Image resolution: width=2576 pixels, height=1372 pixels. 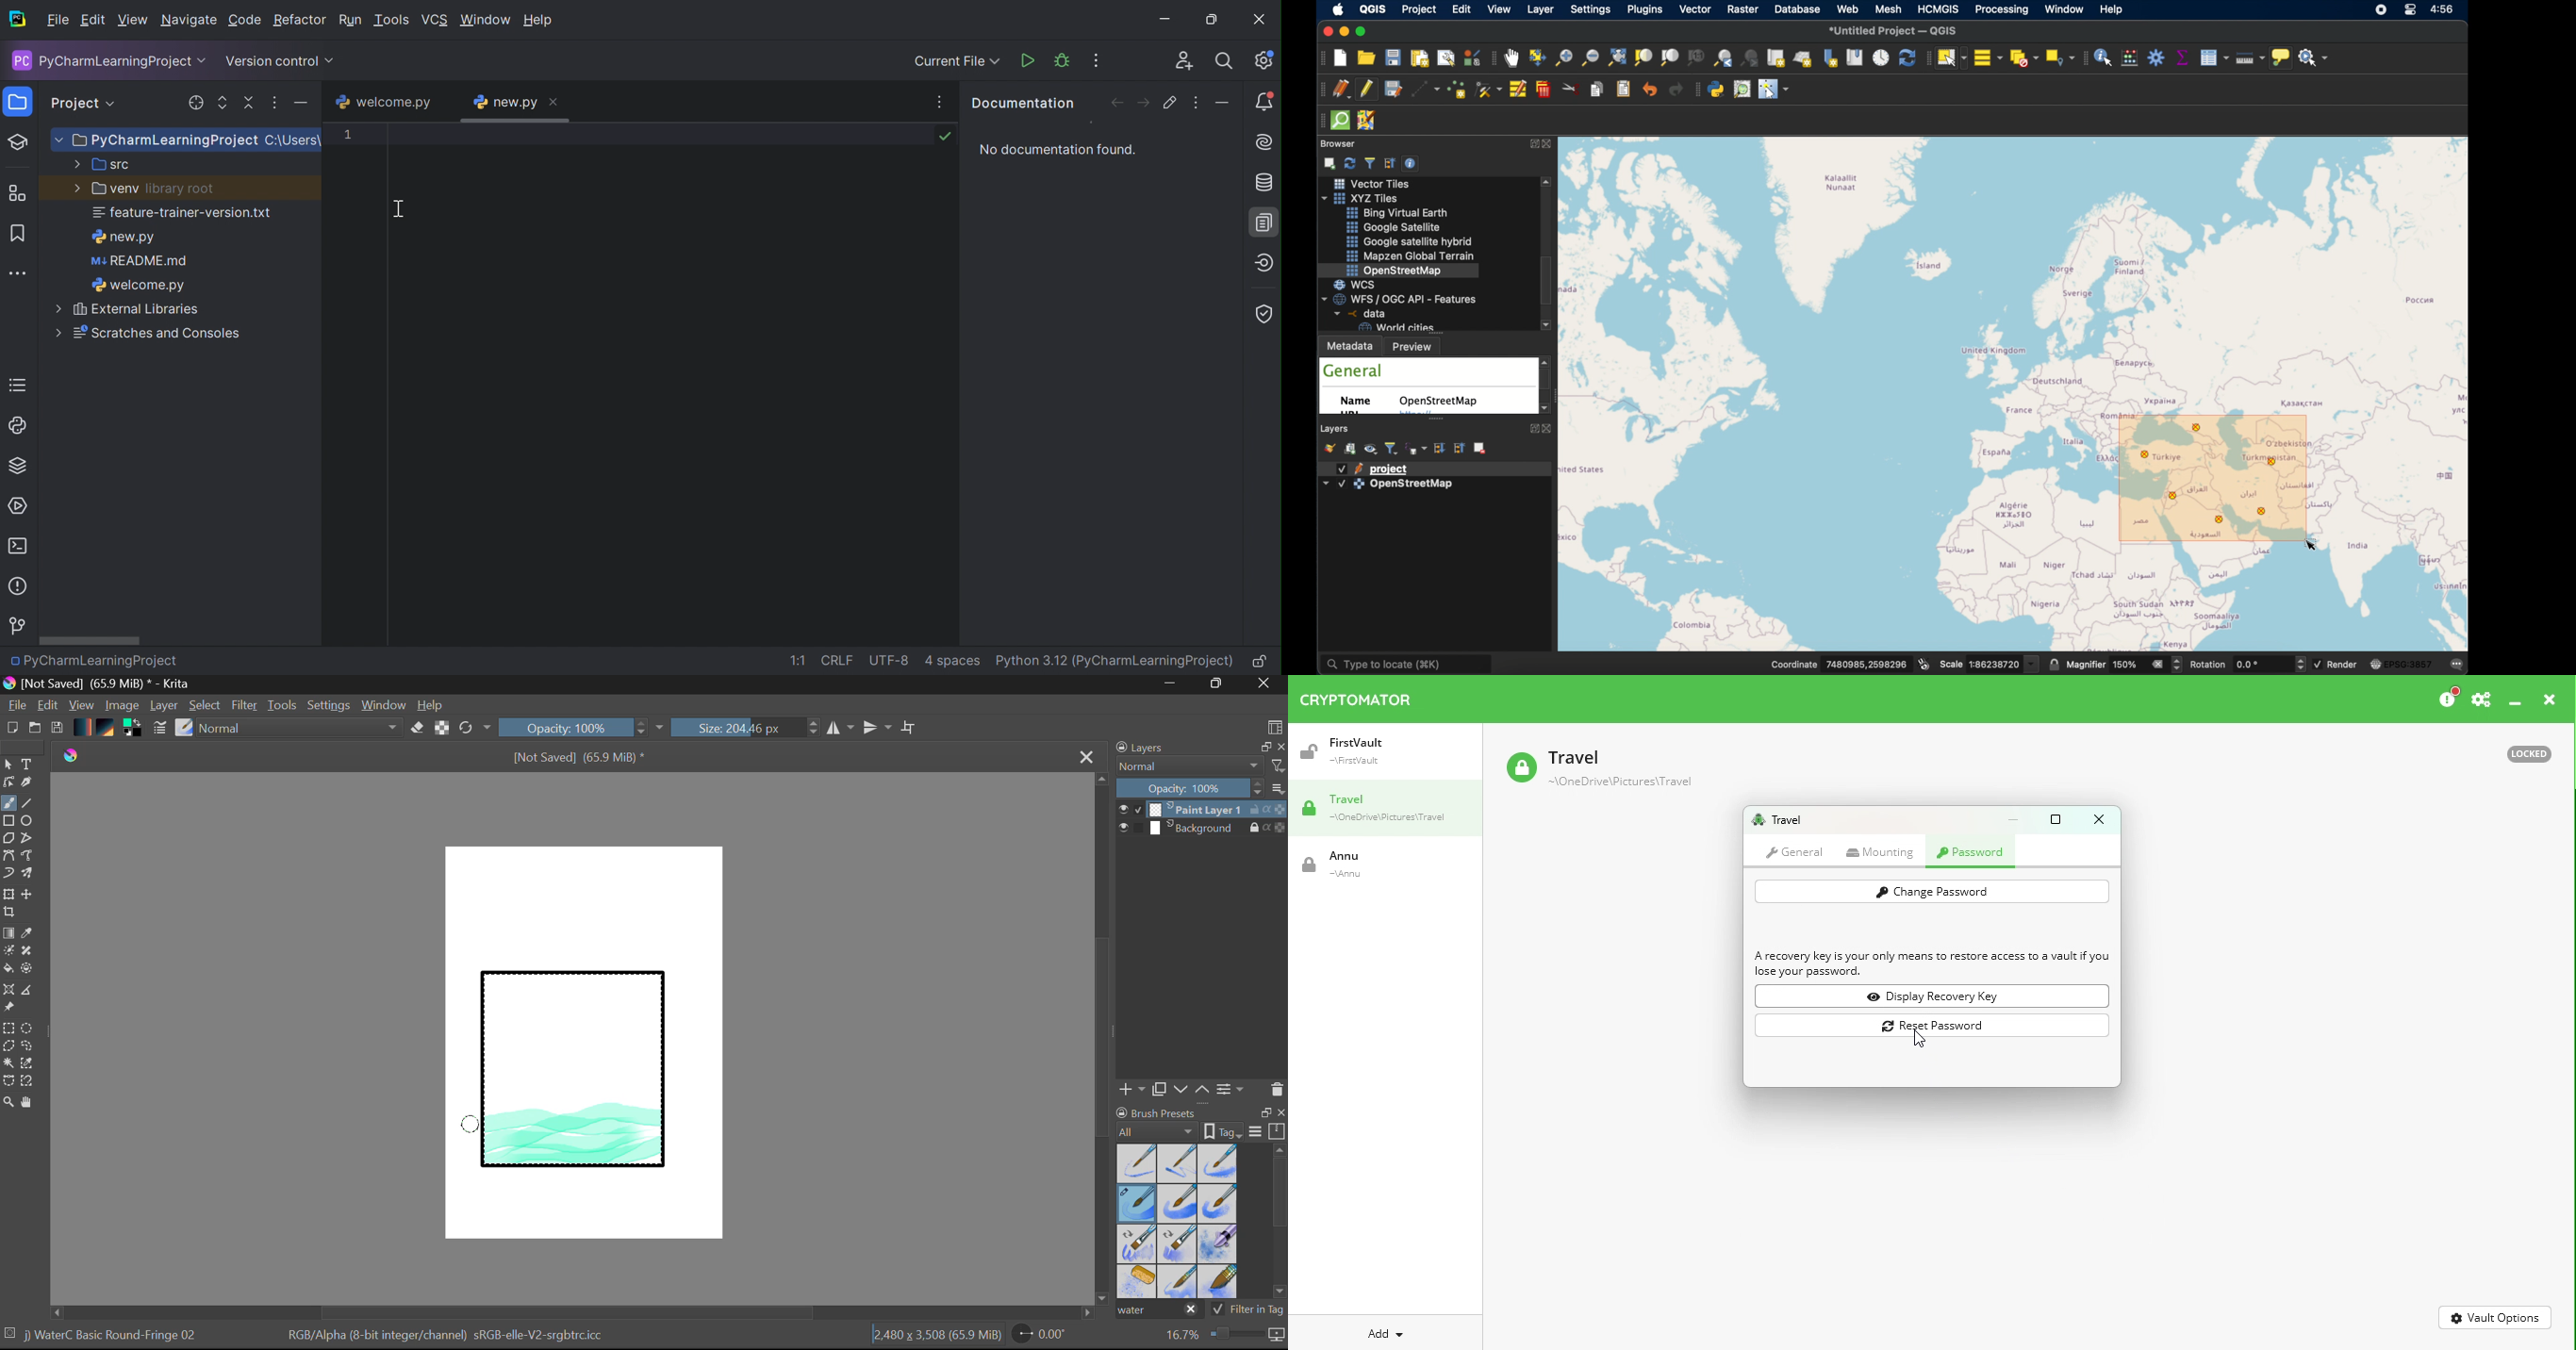 I want to click on modify attributes, so click(x=1519, y=90).